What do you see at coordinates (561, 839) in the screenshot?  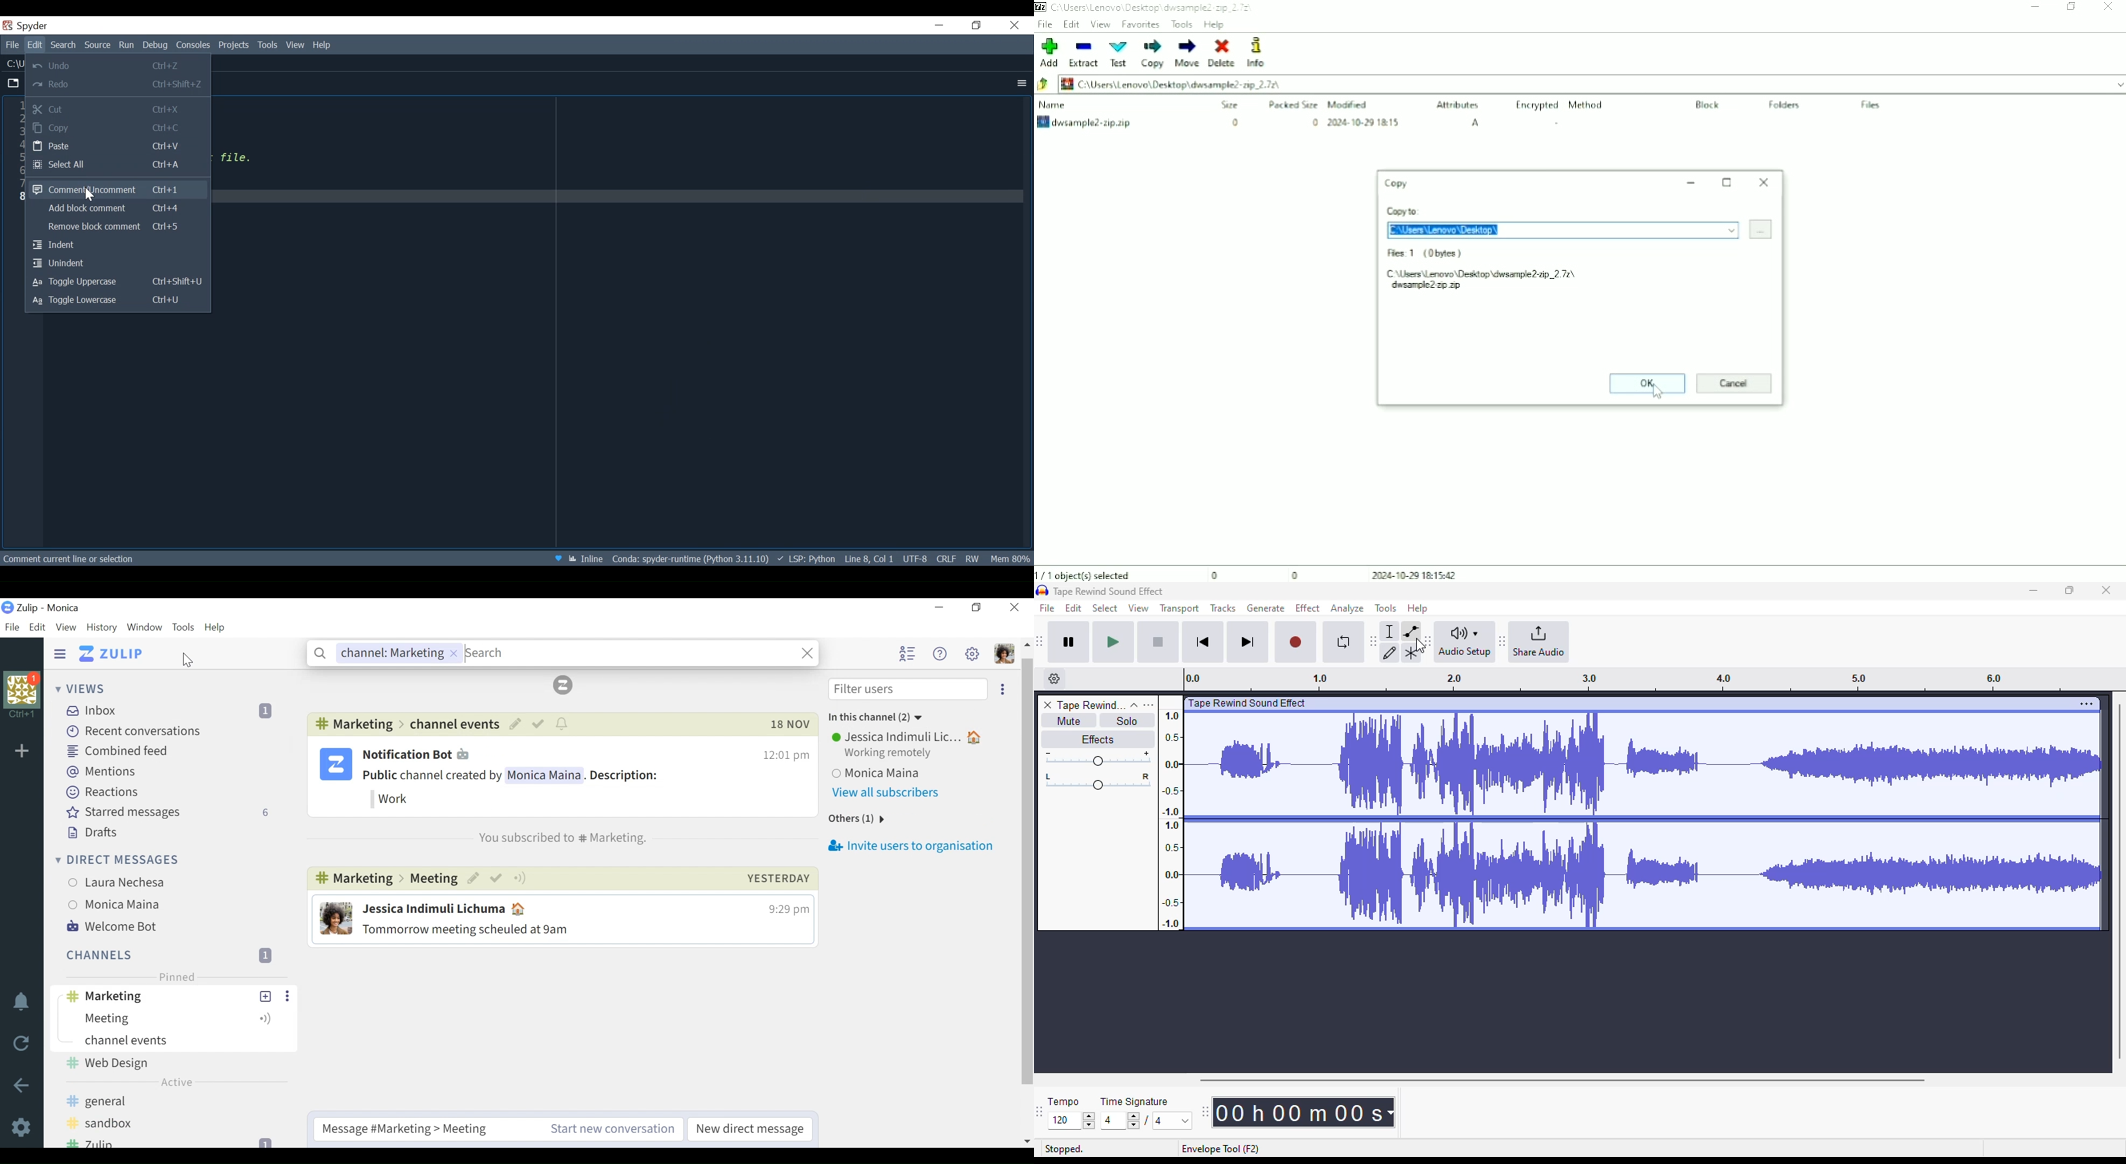 I see `You subscribed to #channel` at bounding box center [561, 839].